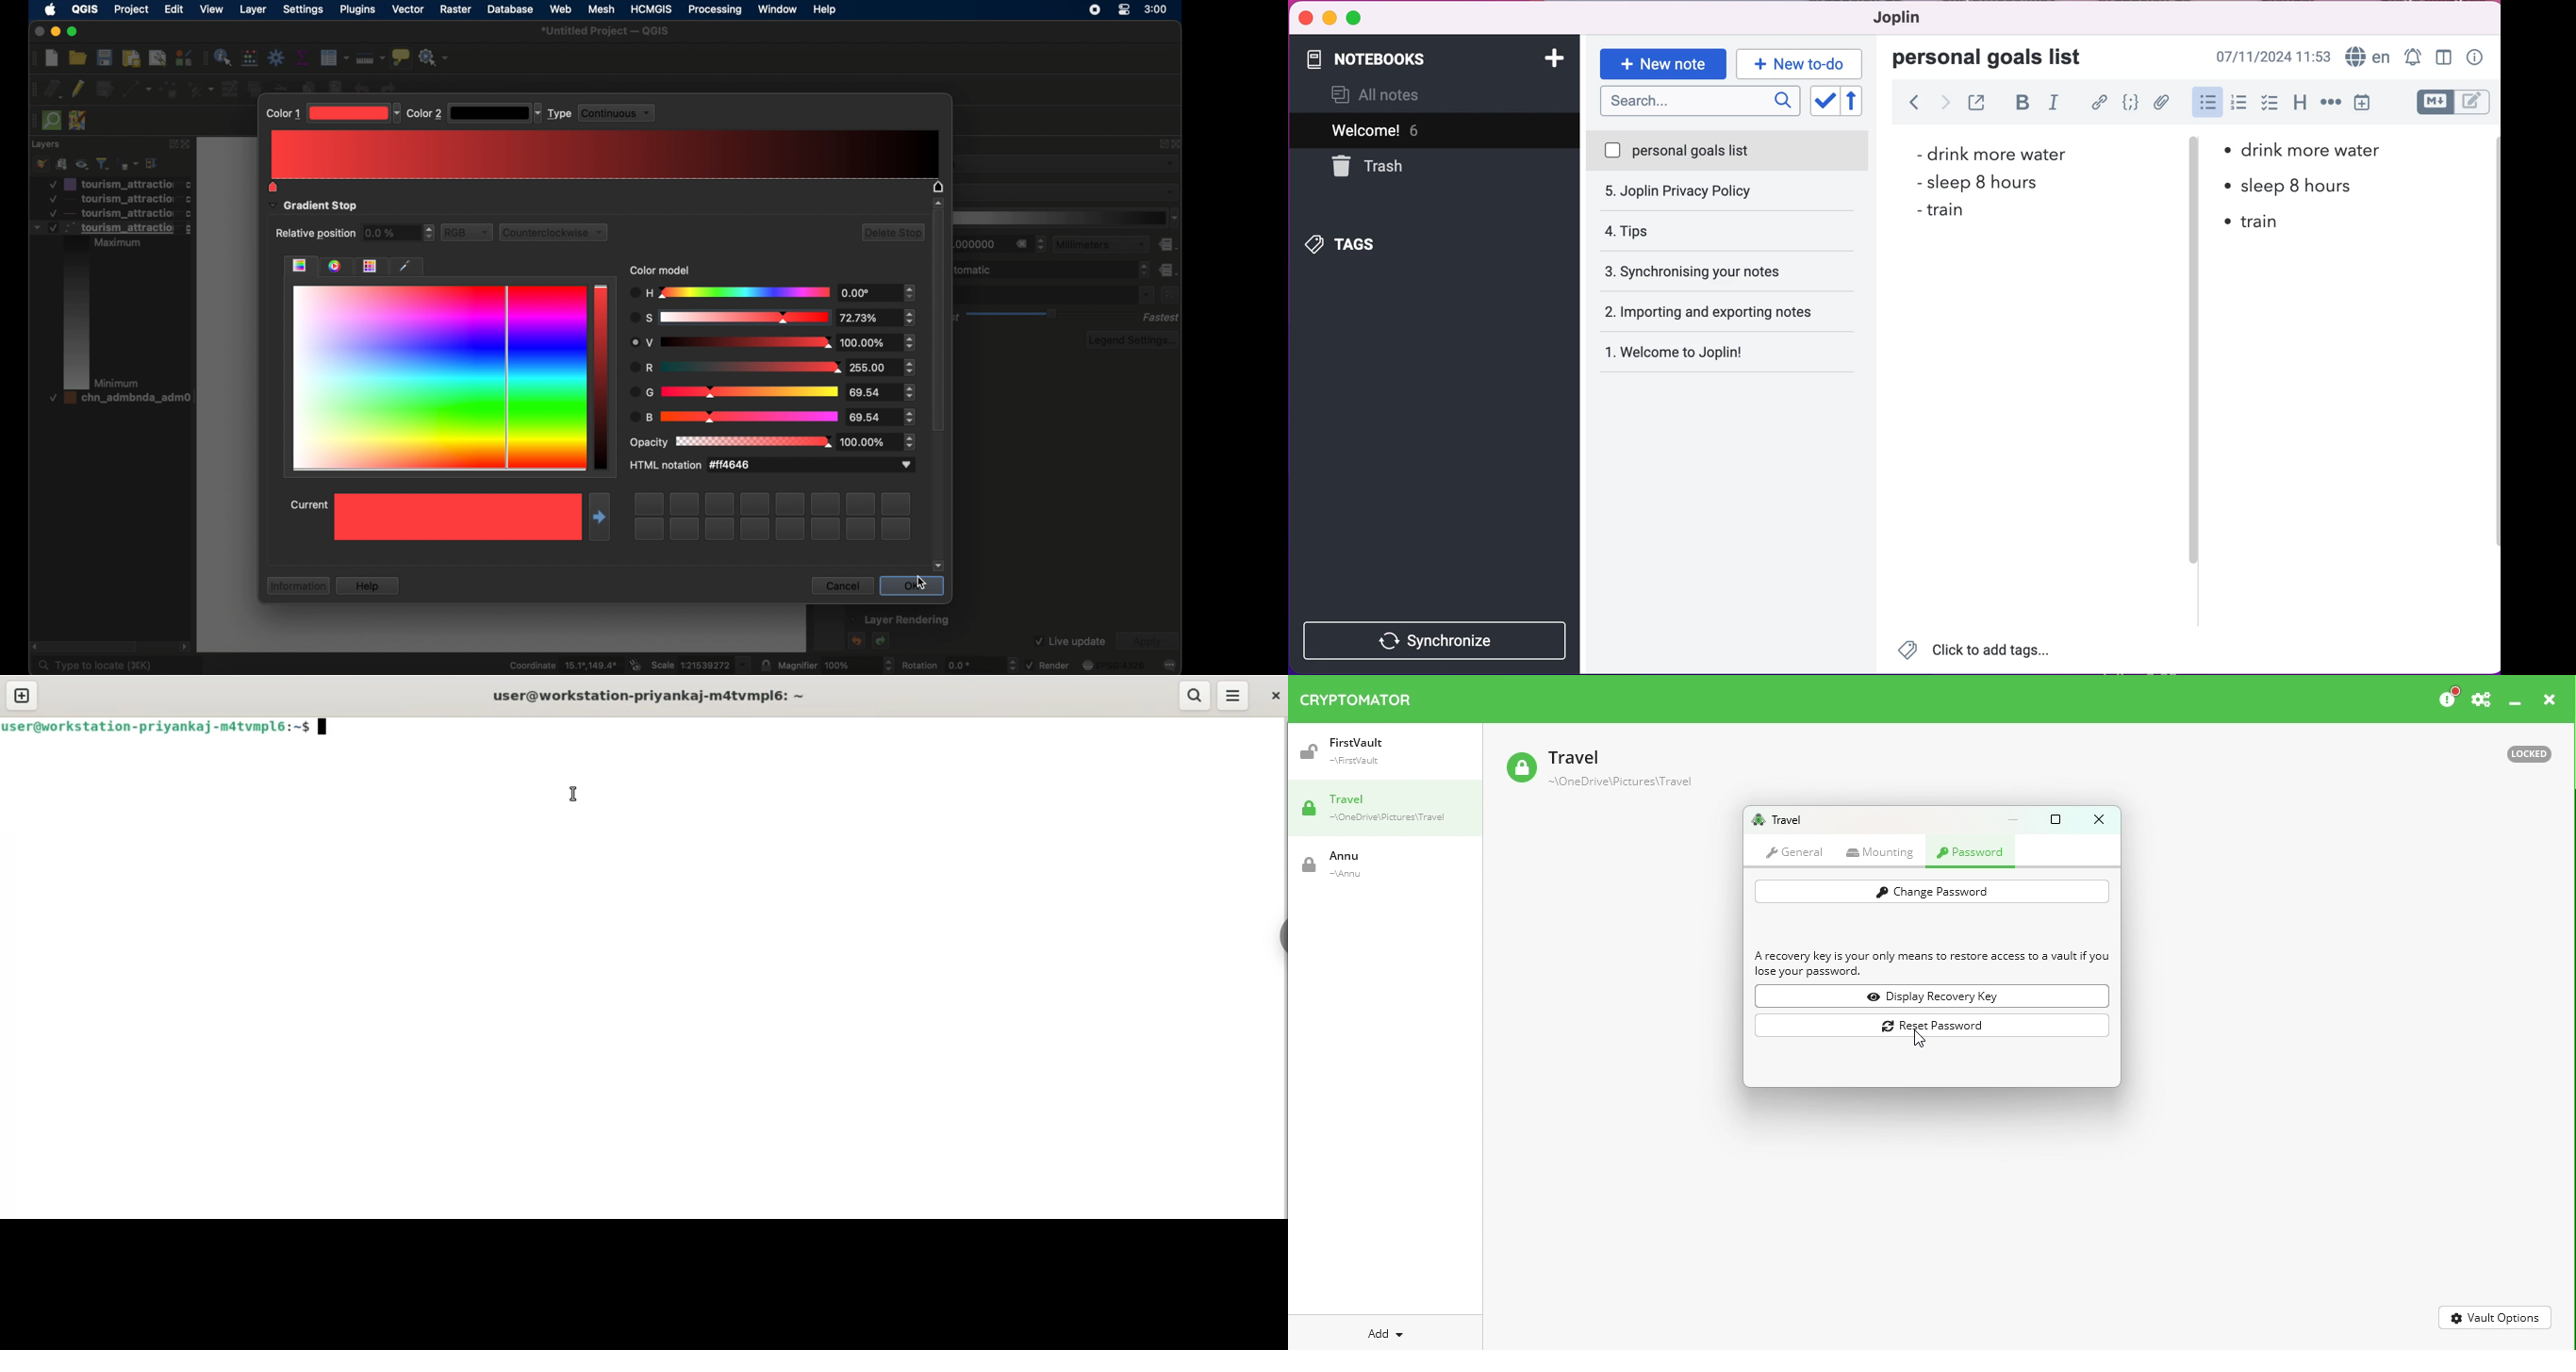 Image resolution: width=2576 pixels, height=1372 pixels. What do you see at coordinates (31, 645) in the screenshot?
I see `scroll right arrow` at bounding box center [31, 645].